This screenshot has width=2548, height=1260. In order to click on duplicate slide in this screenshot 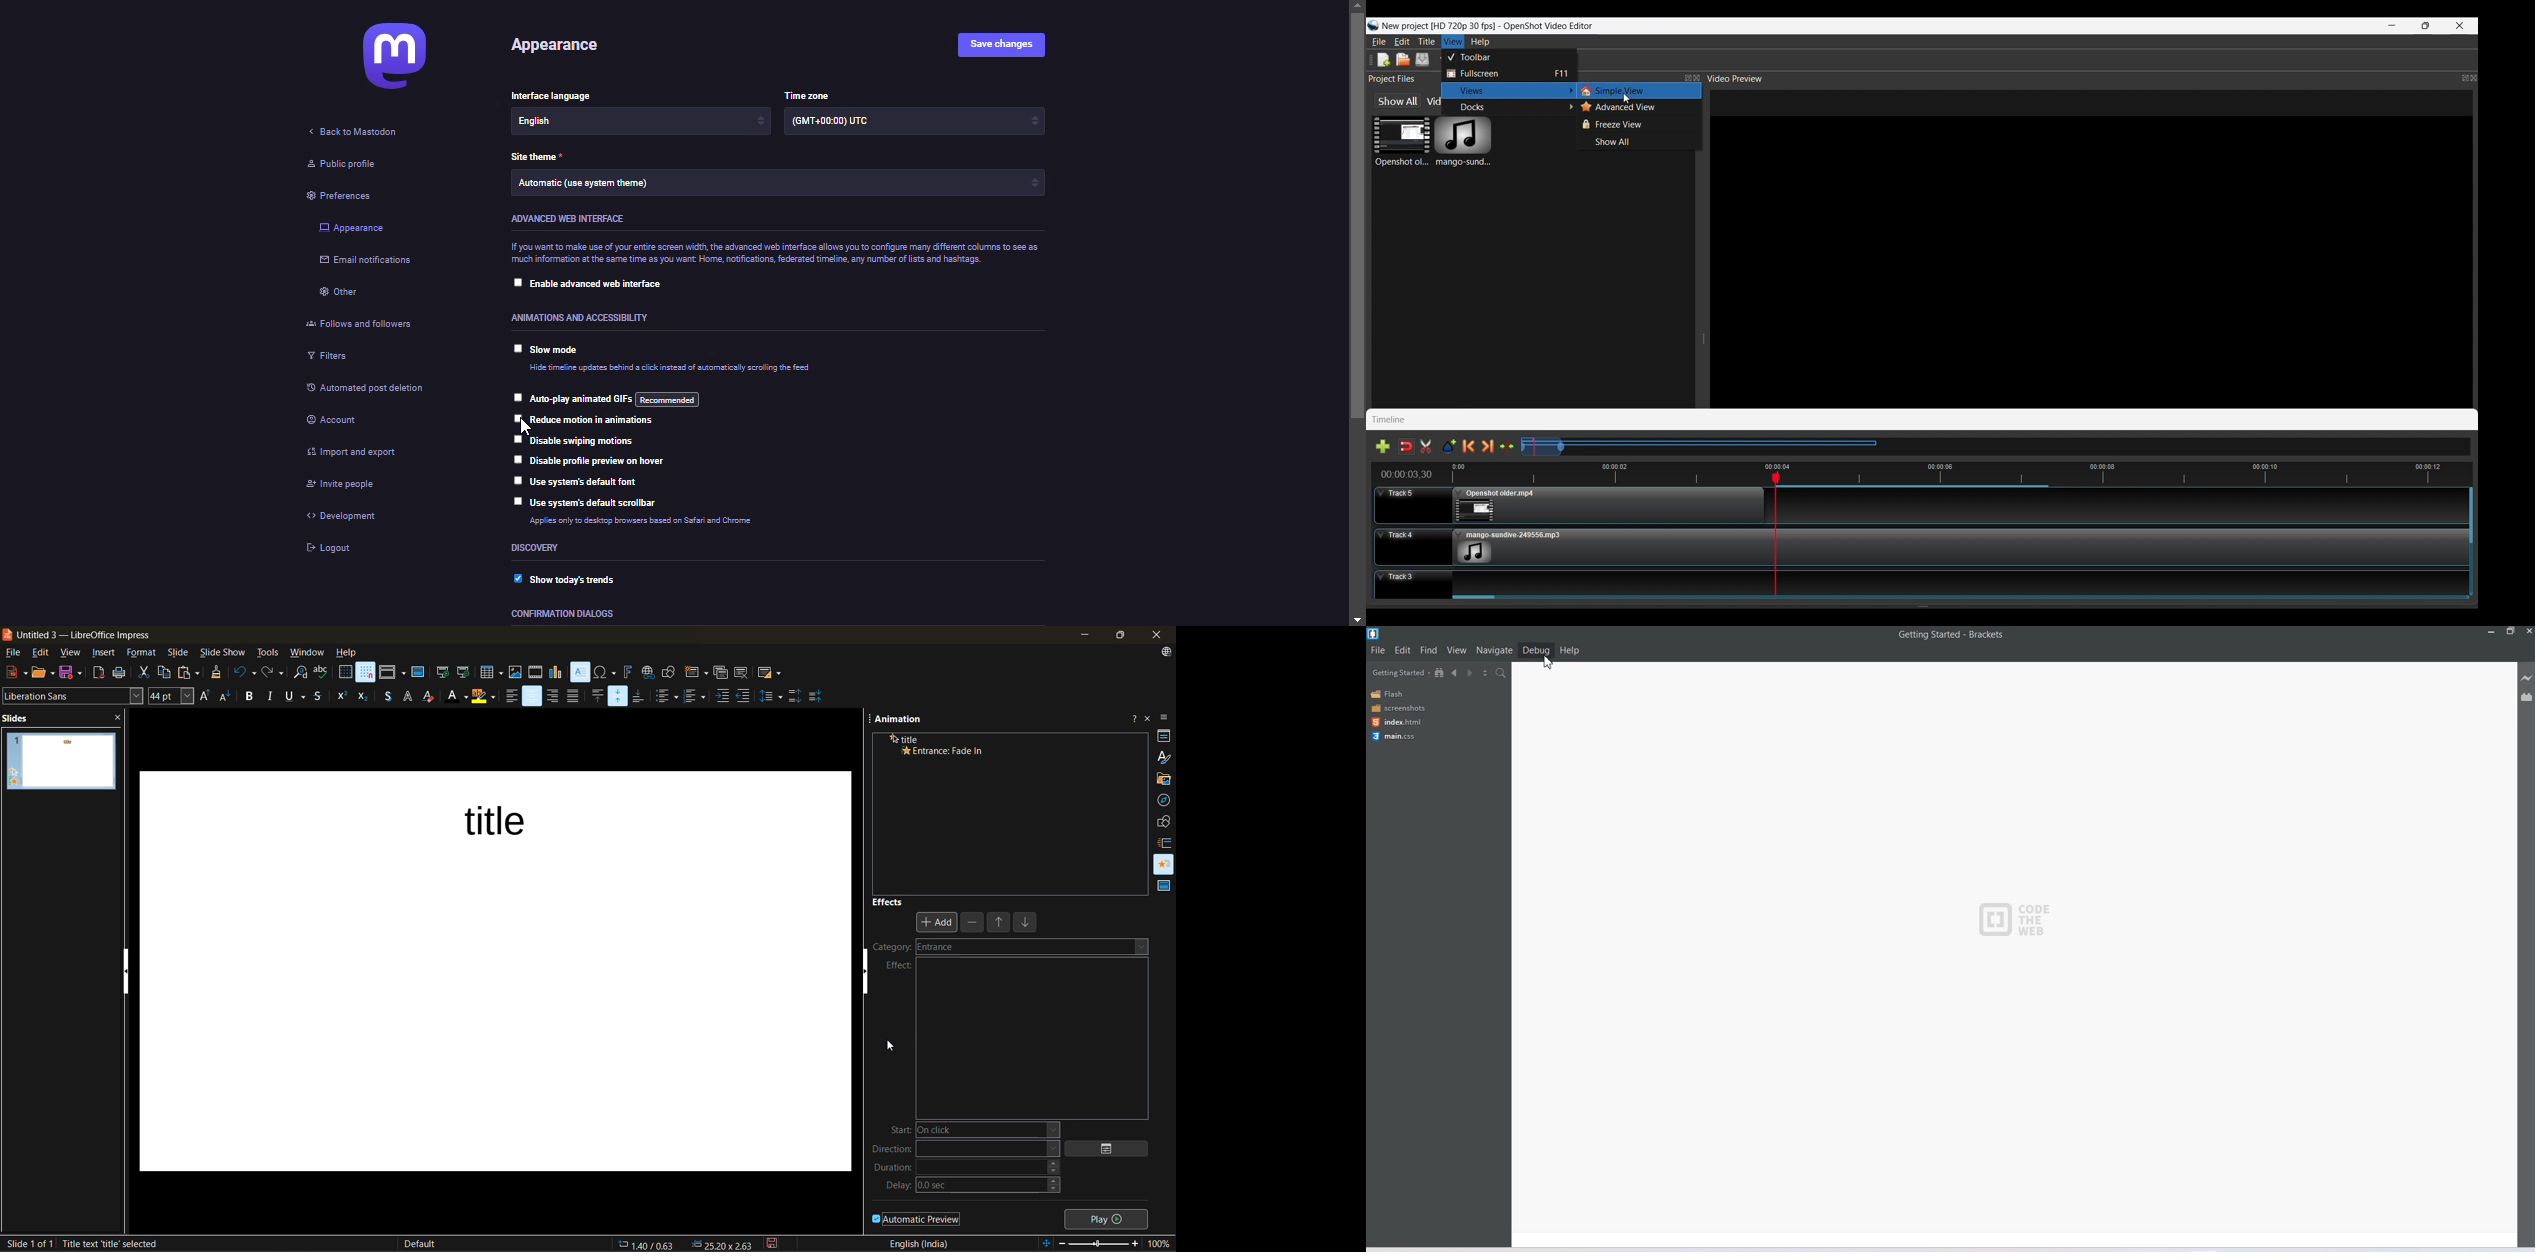, I will do `click(721, 674)`.